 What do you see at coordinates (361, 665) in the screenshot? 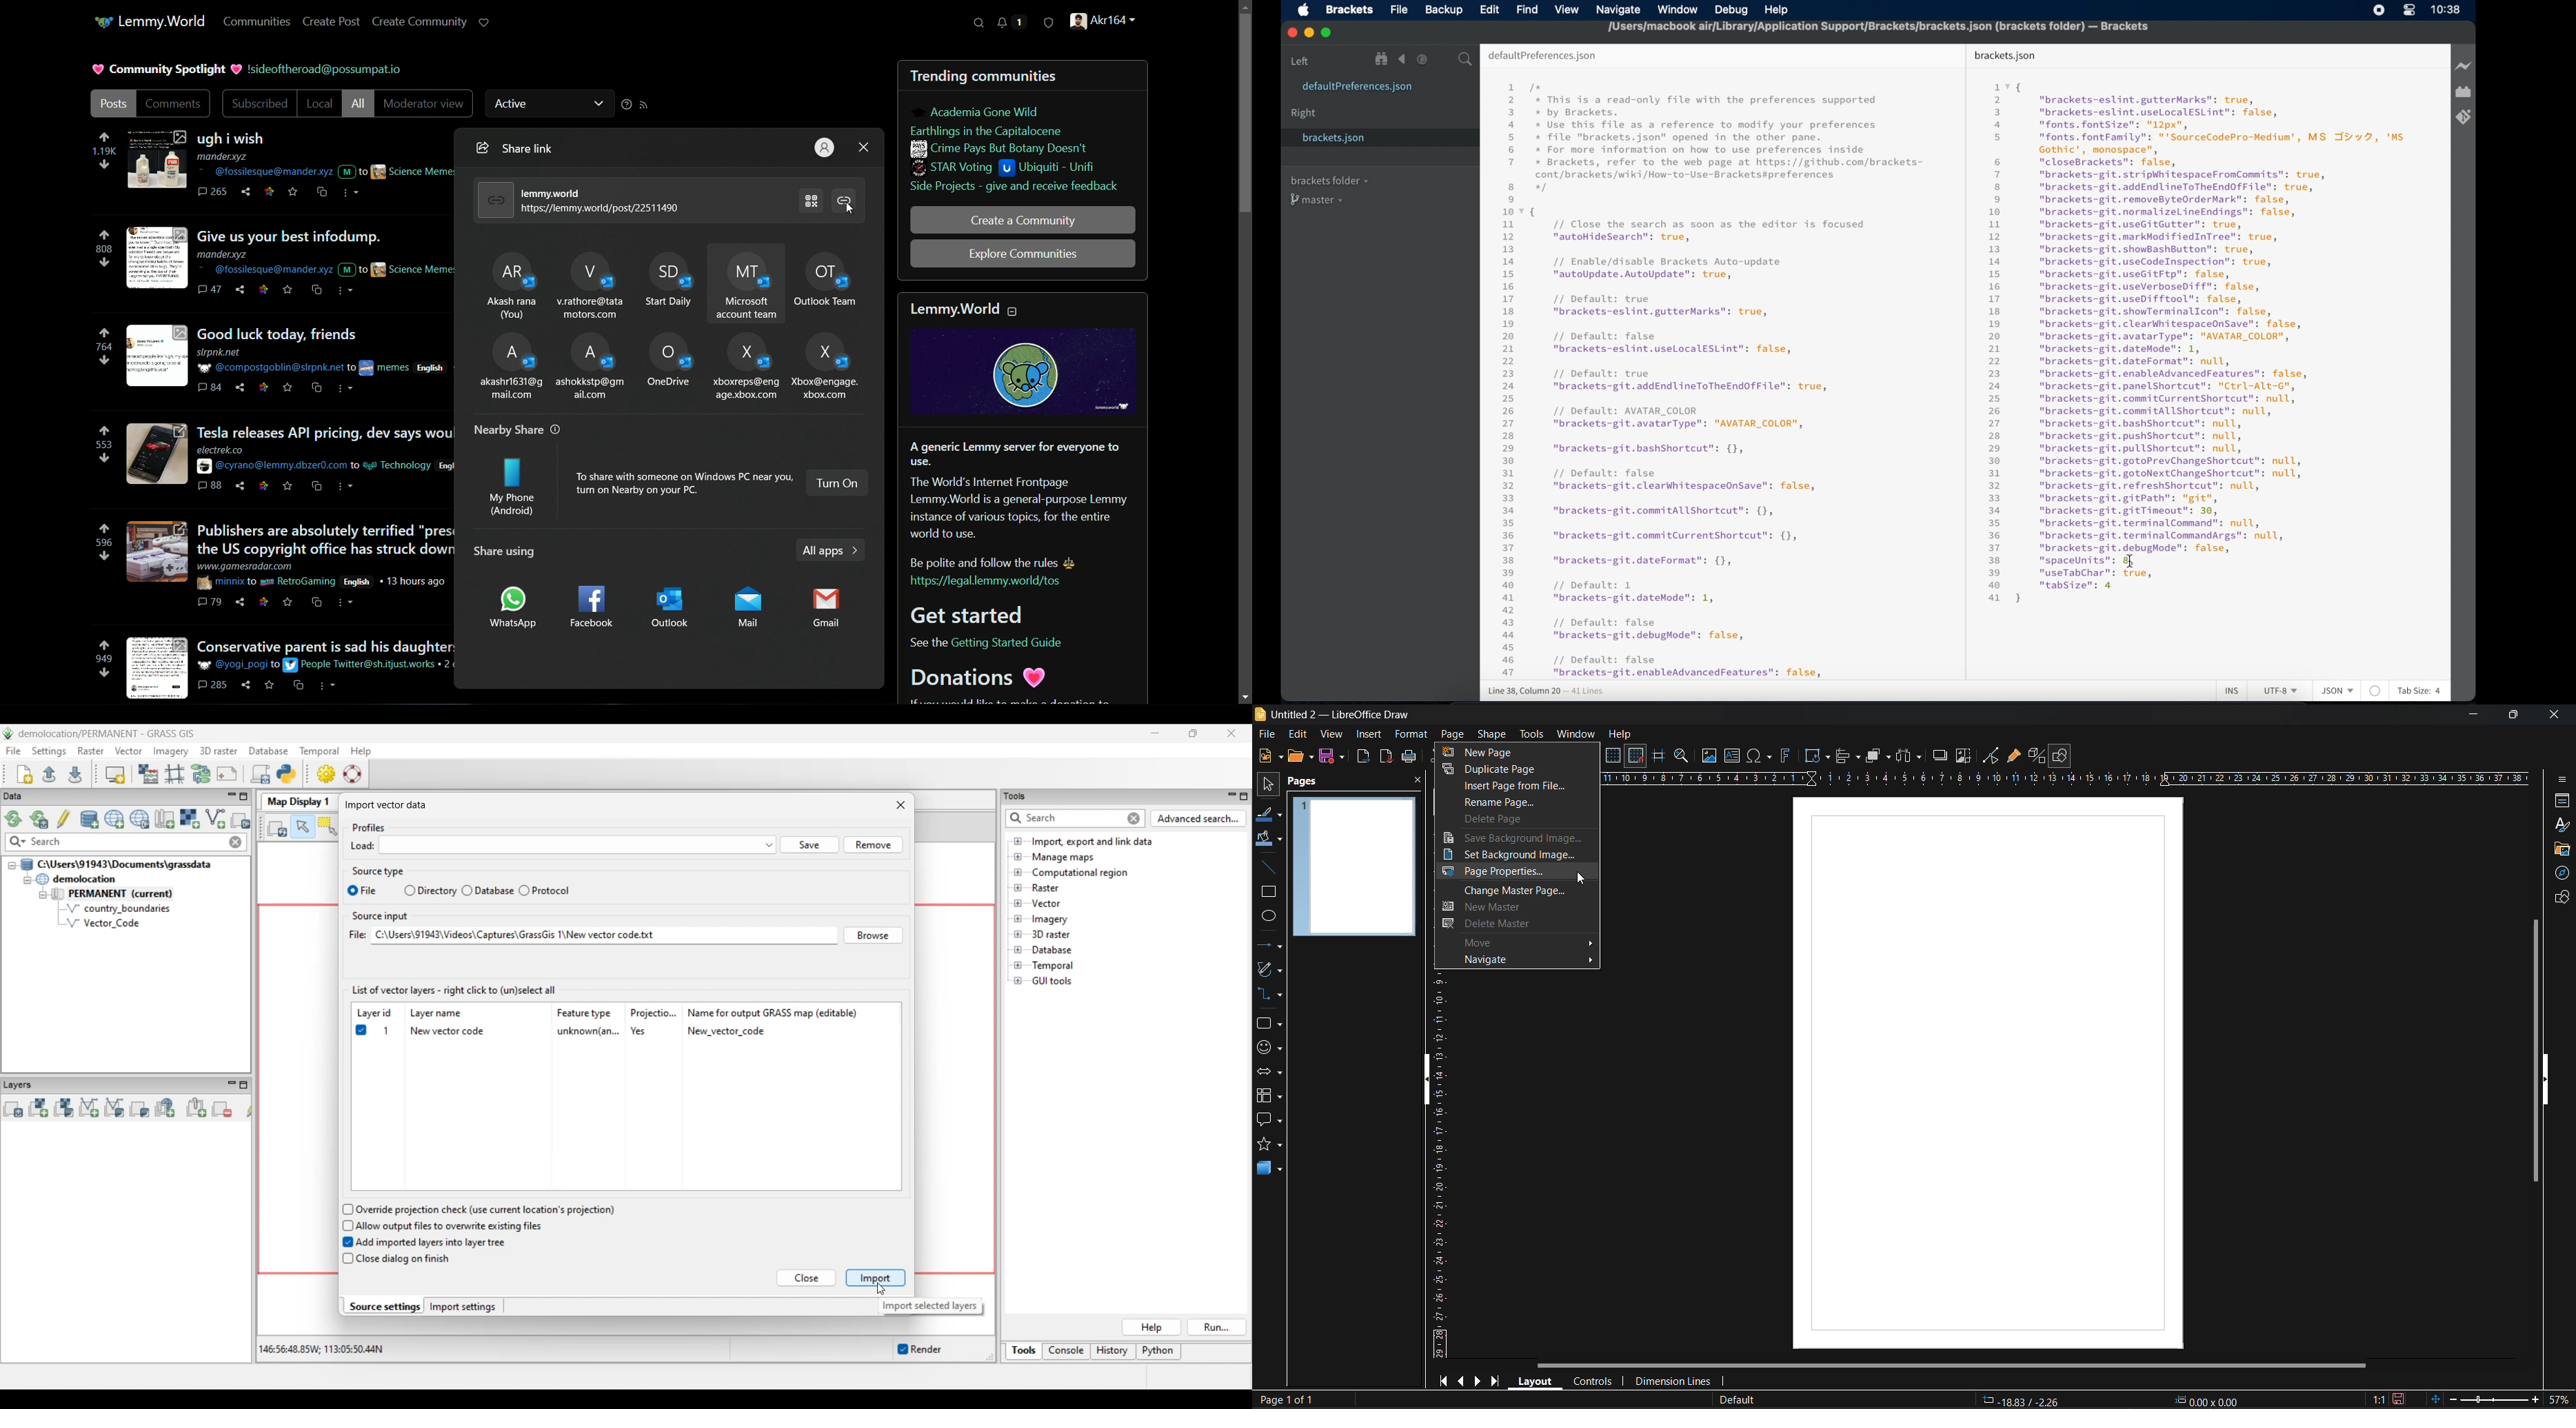
I see `People twitter@sh.itjust.works` at bounding box center [361, 665].